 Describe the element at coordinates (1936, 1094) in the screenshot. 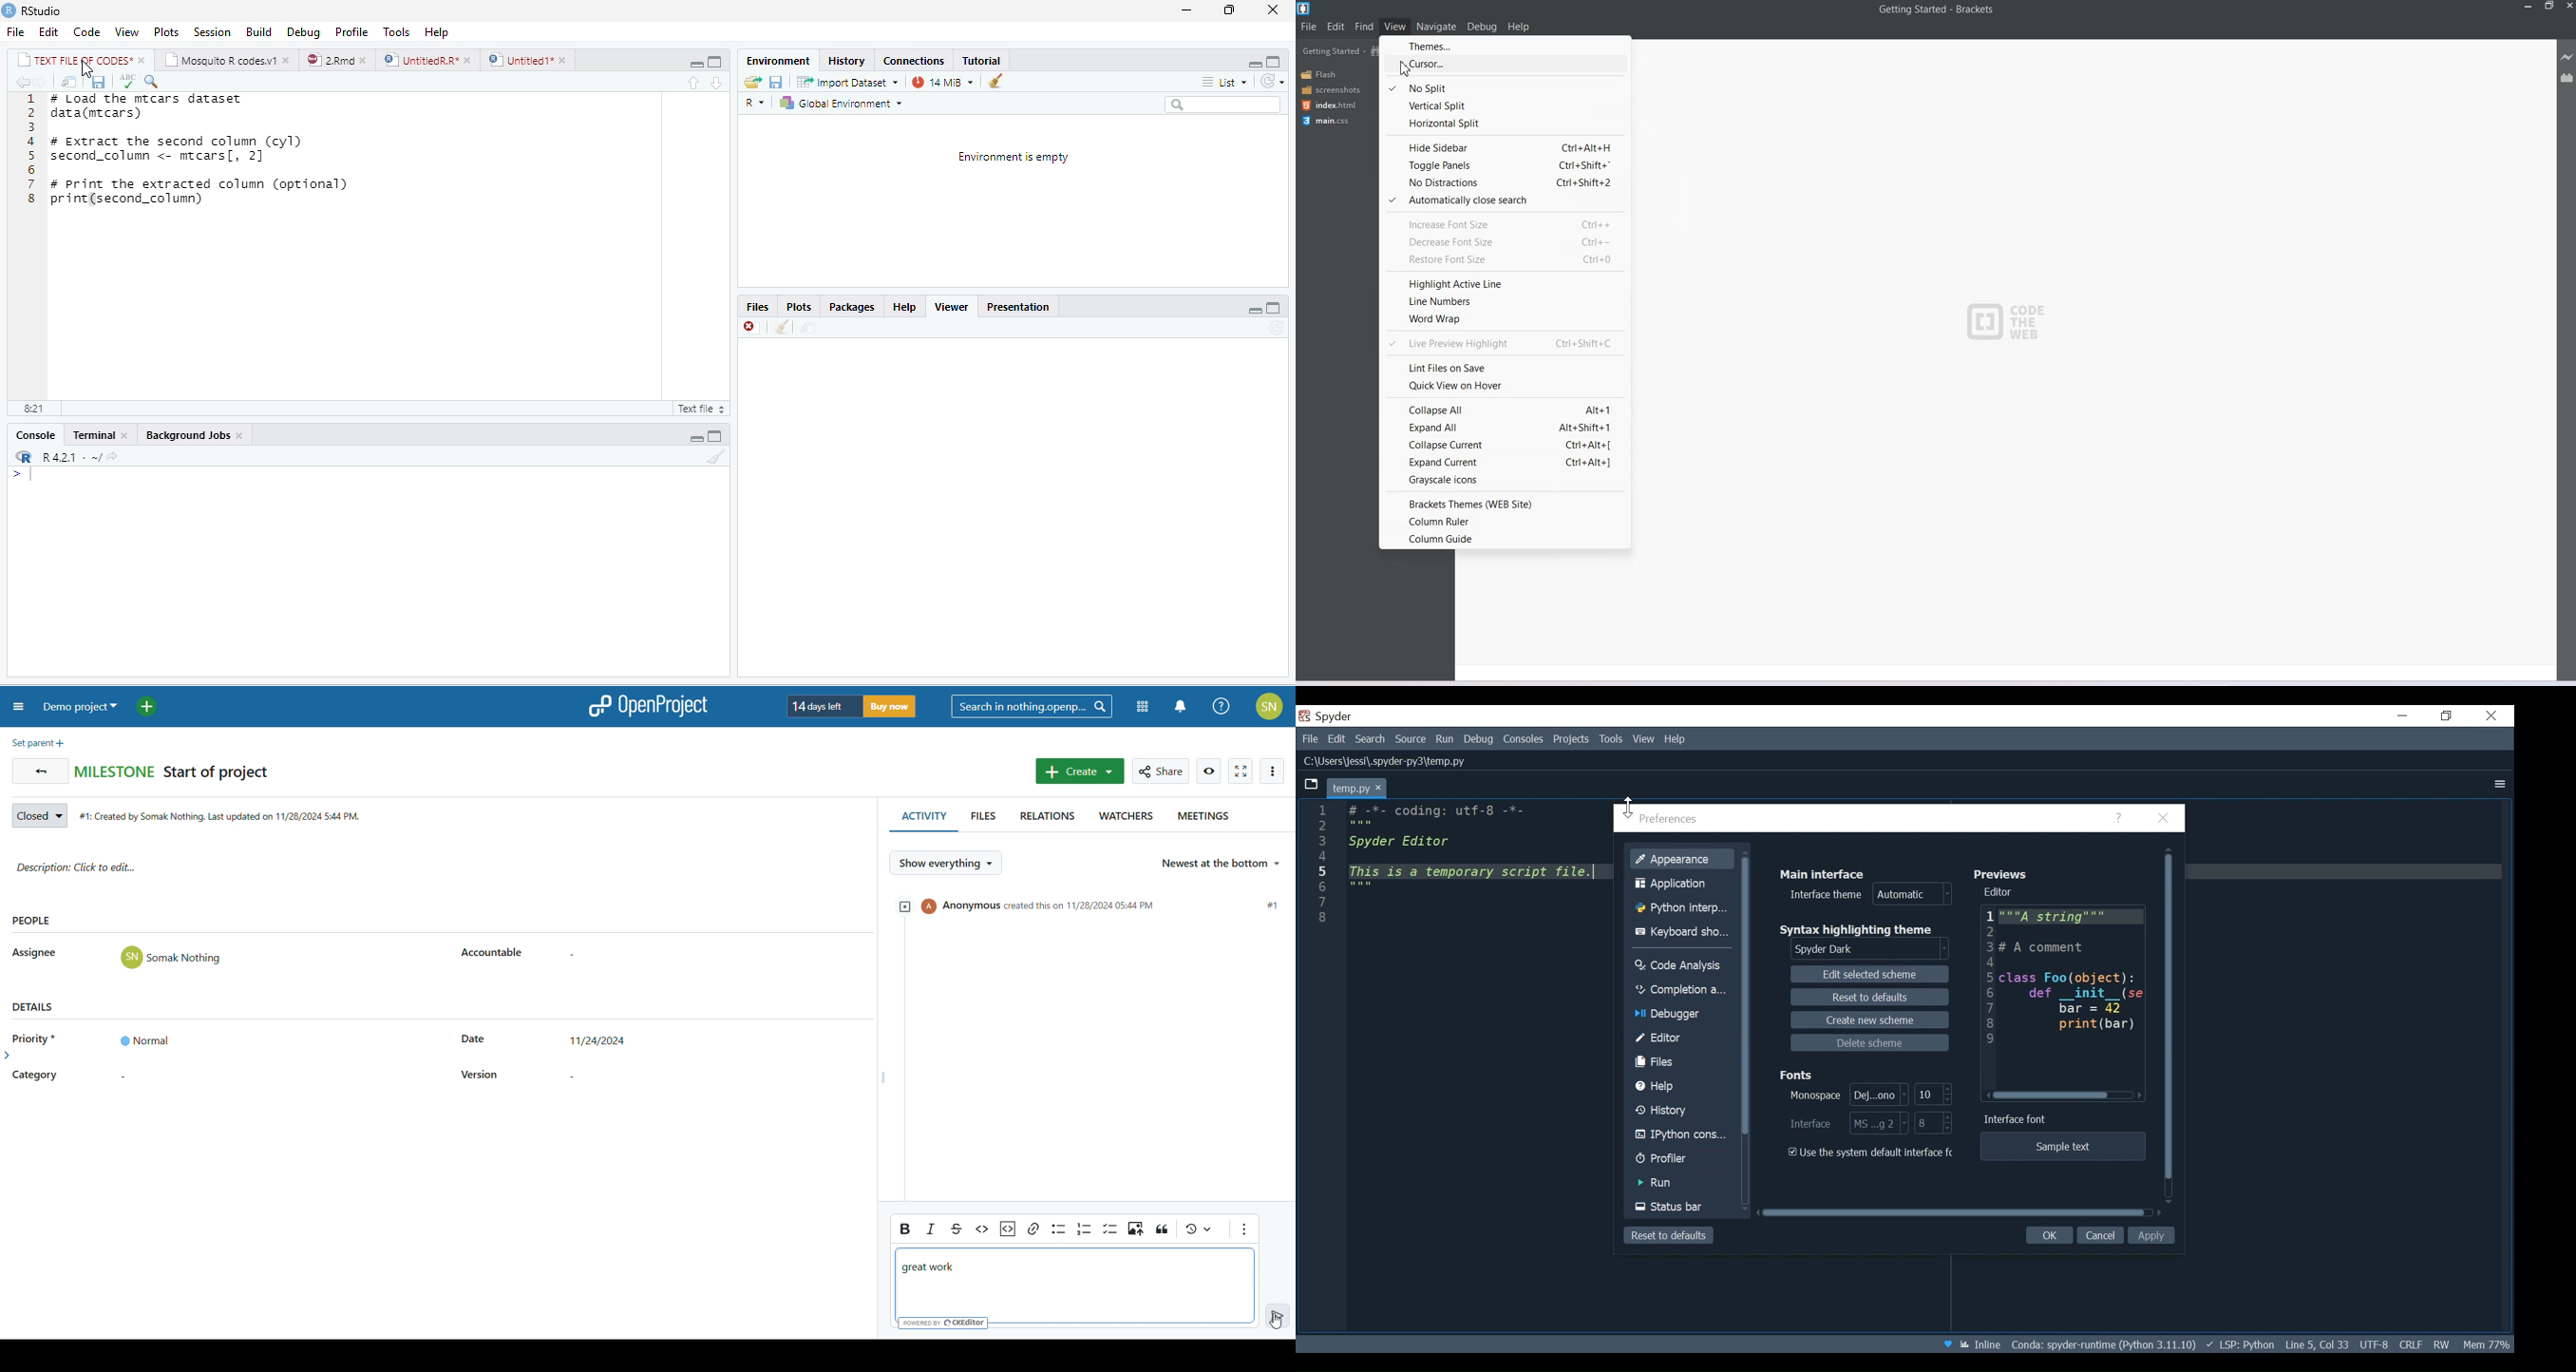

I see `Adjust Monospace Font Size` at that location.